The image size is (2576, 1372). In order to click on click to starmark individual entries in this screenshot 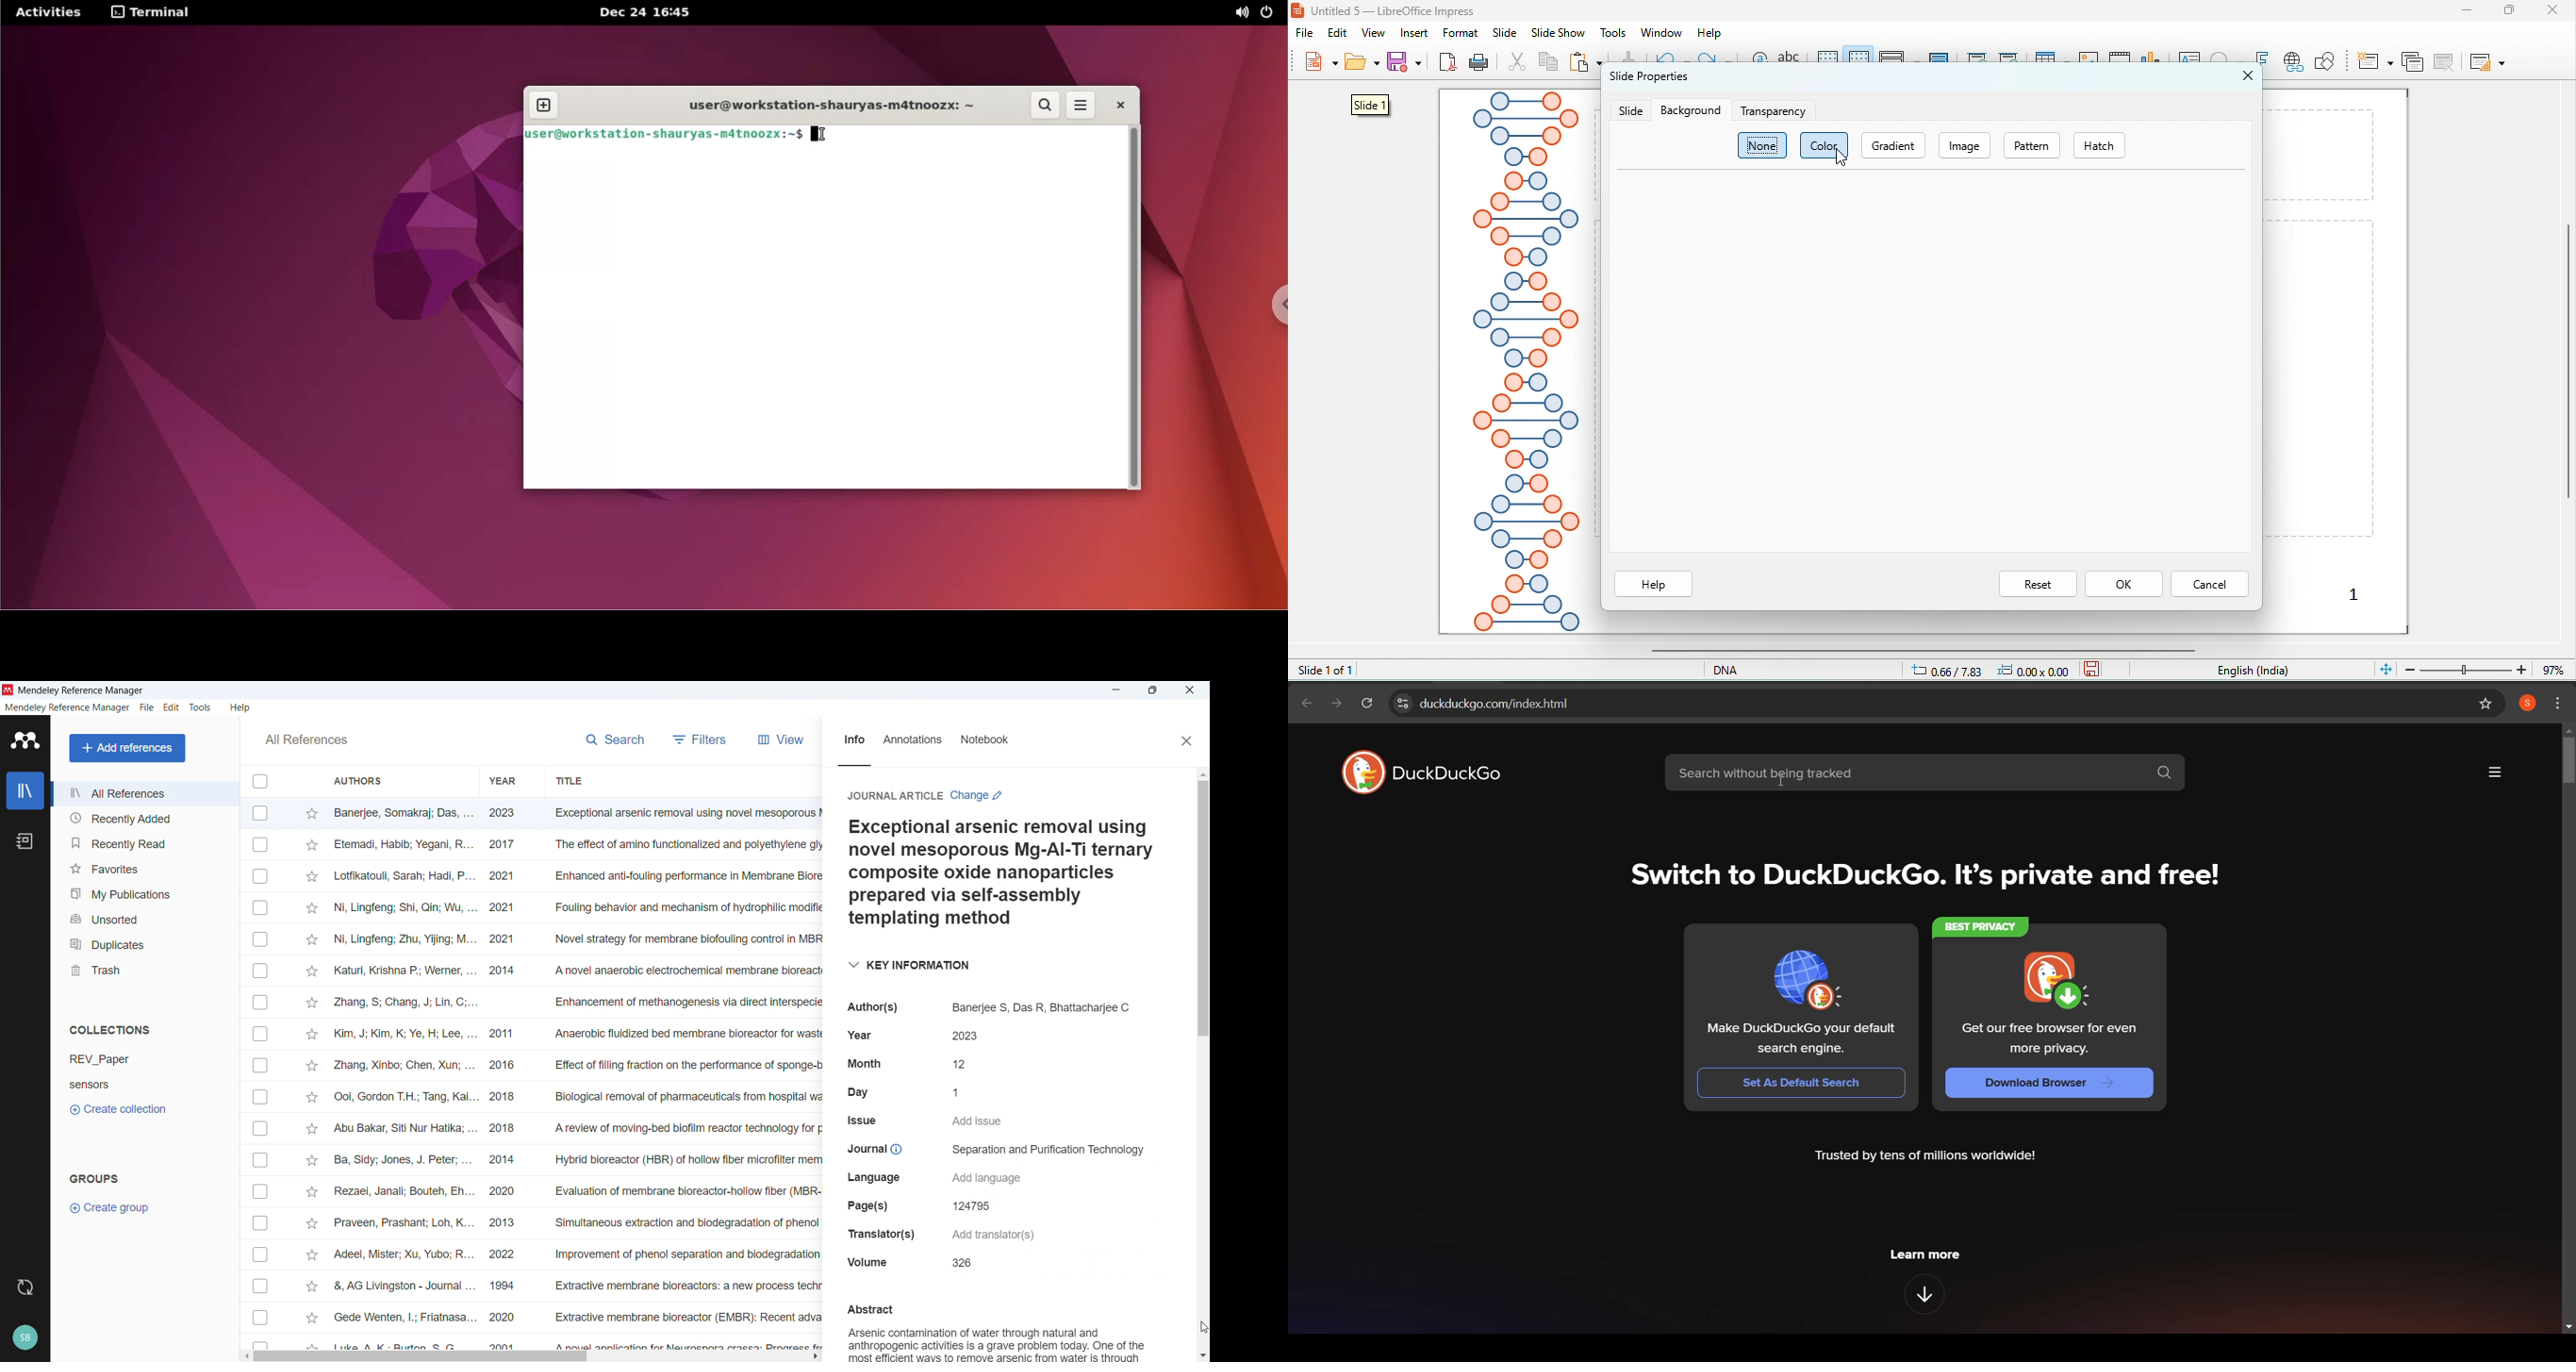, I will do `click(309, 1286)`.